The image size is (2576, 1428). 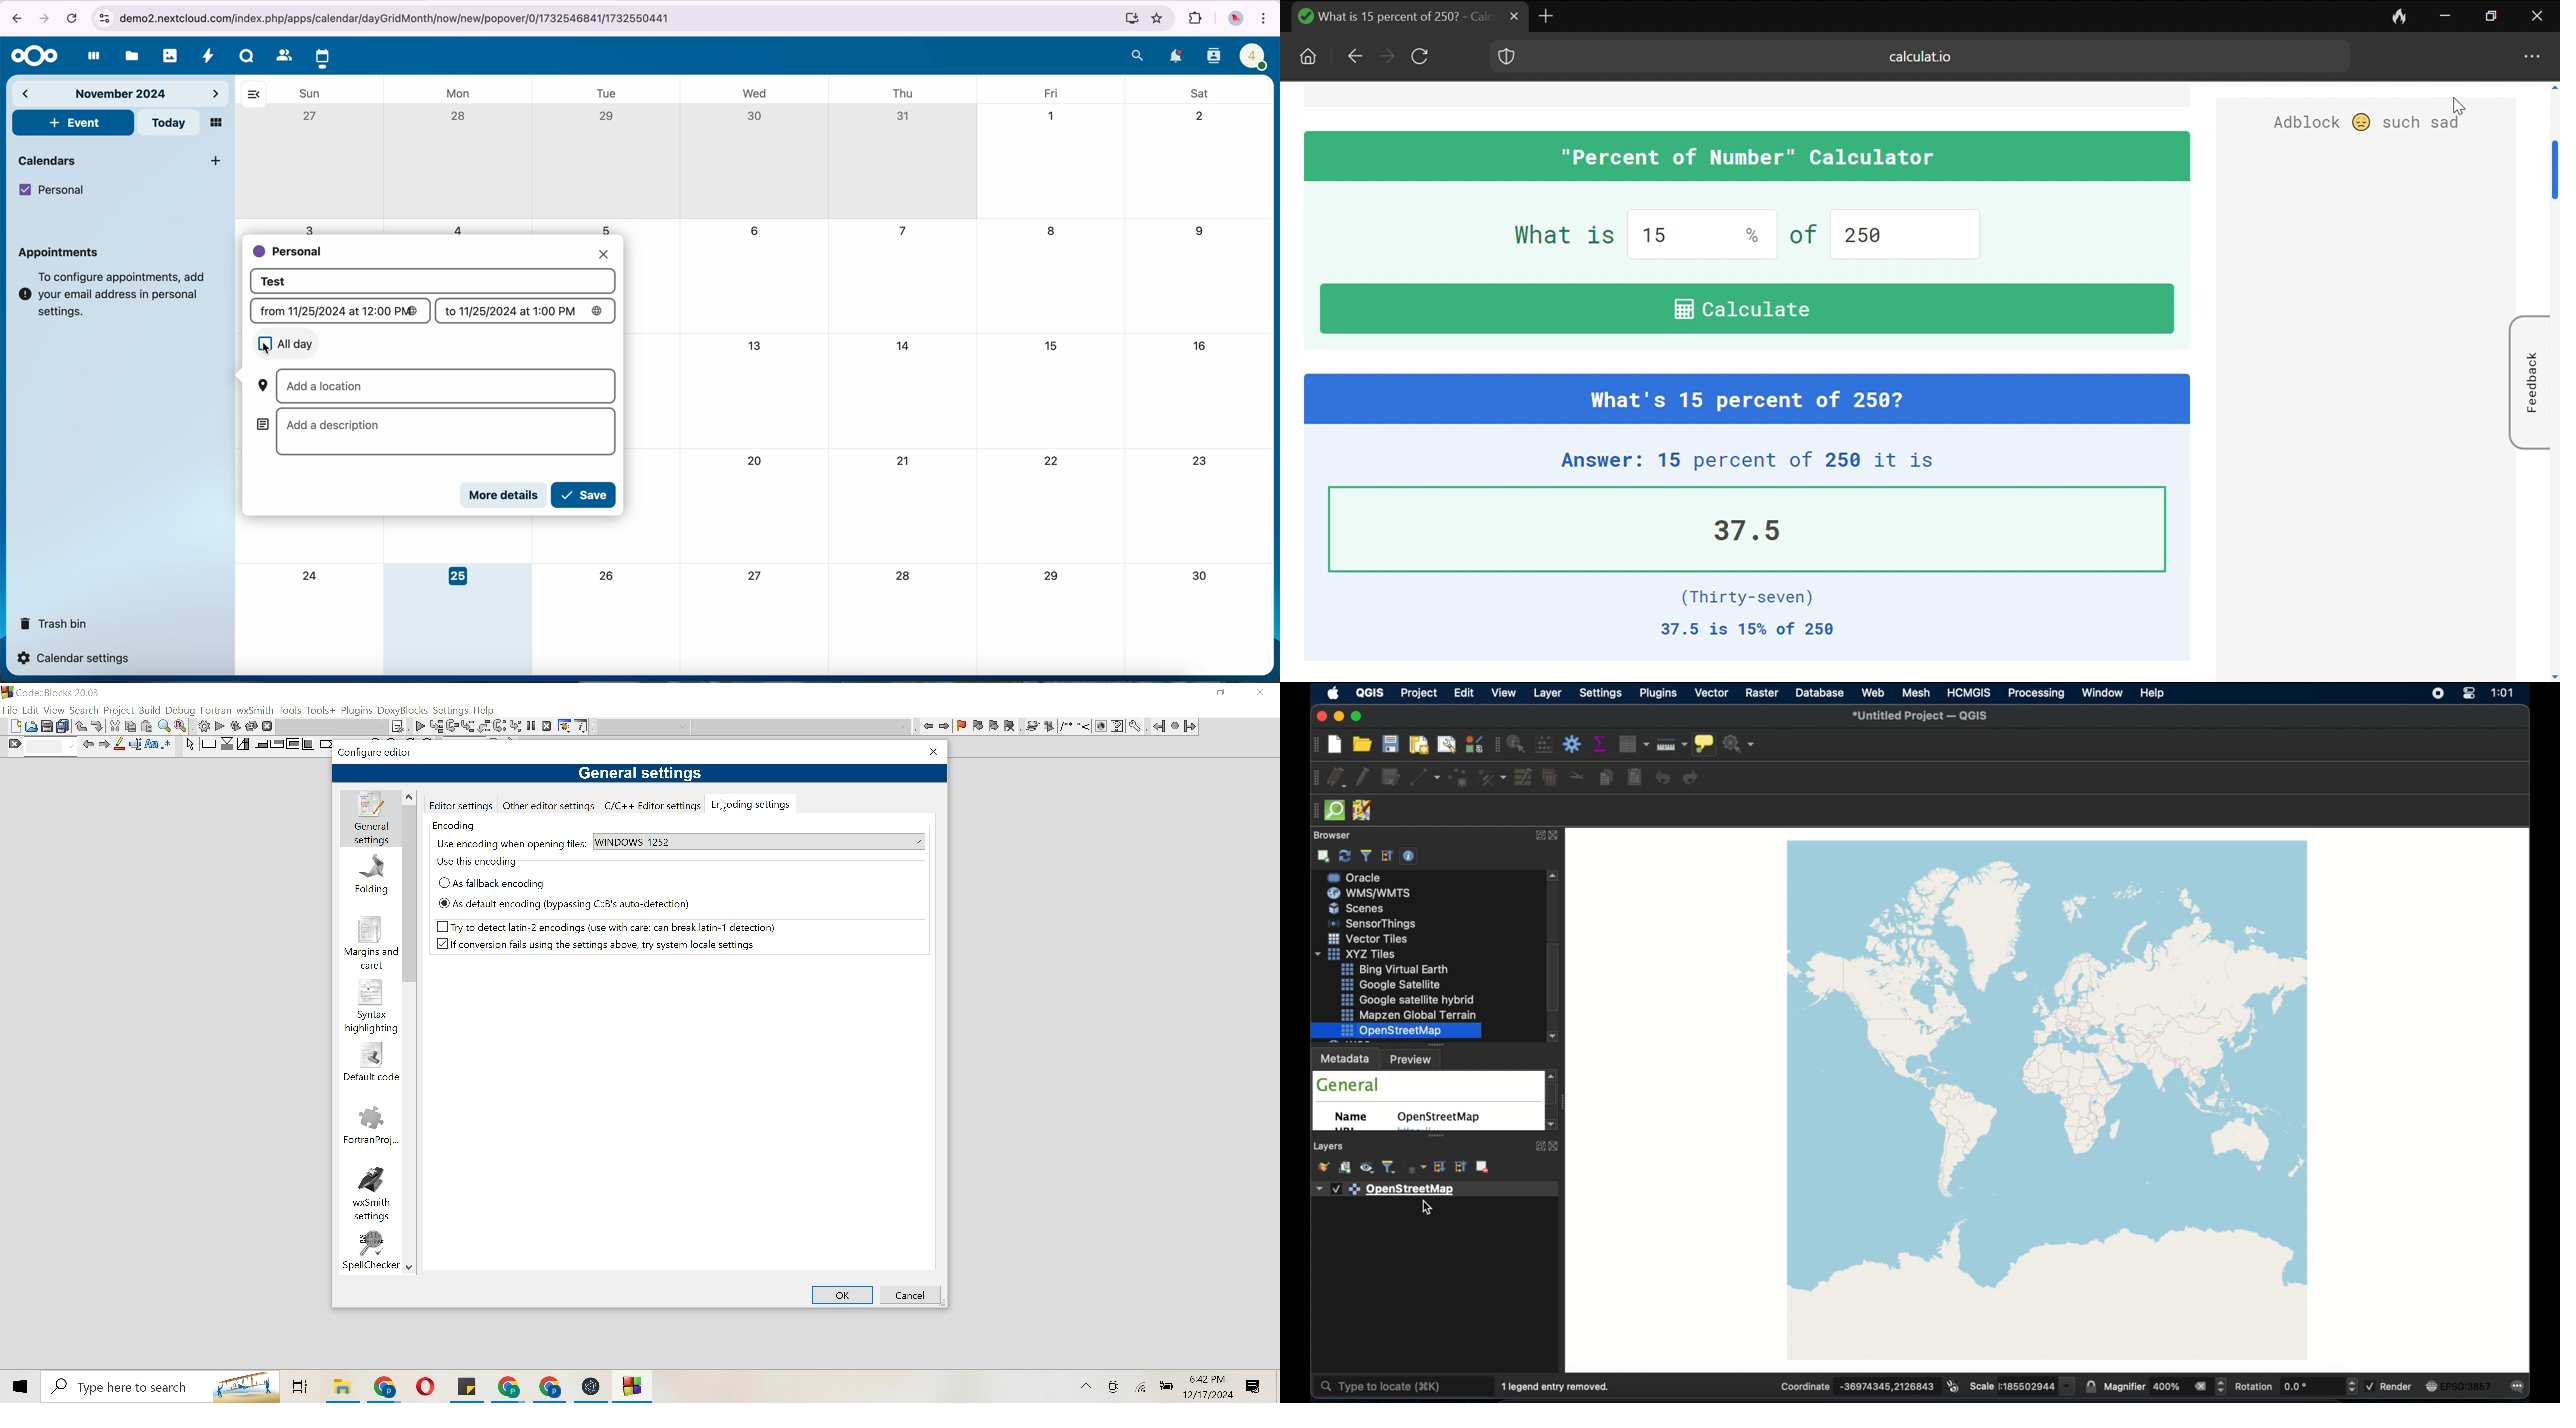 What do you see at coordinates (1130, 18) in the screenshot?
I see `install Nextcloud` at bounding box center [1130, 18].